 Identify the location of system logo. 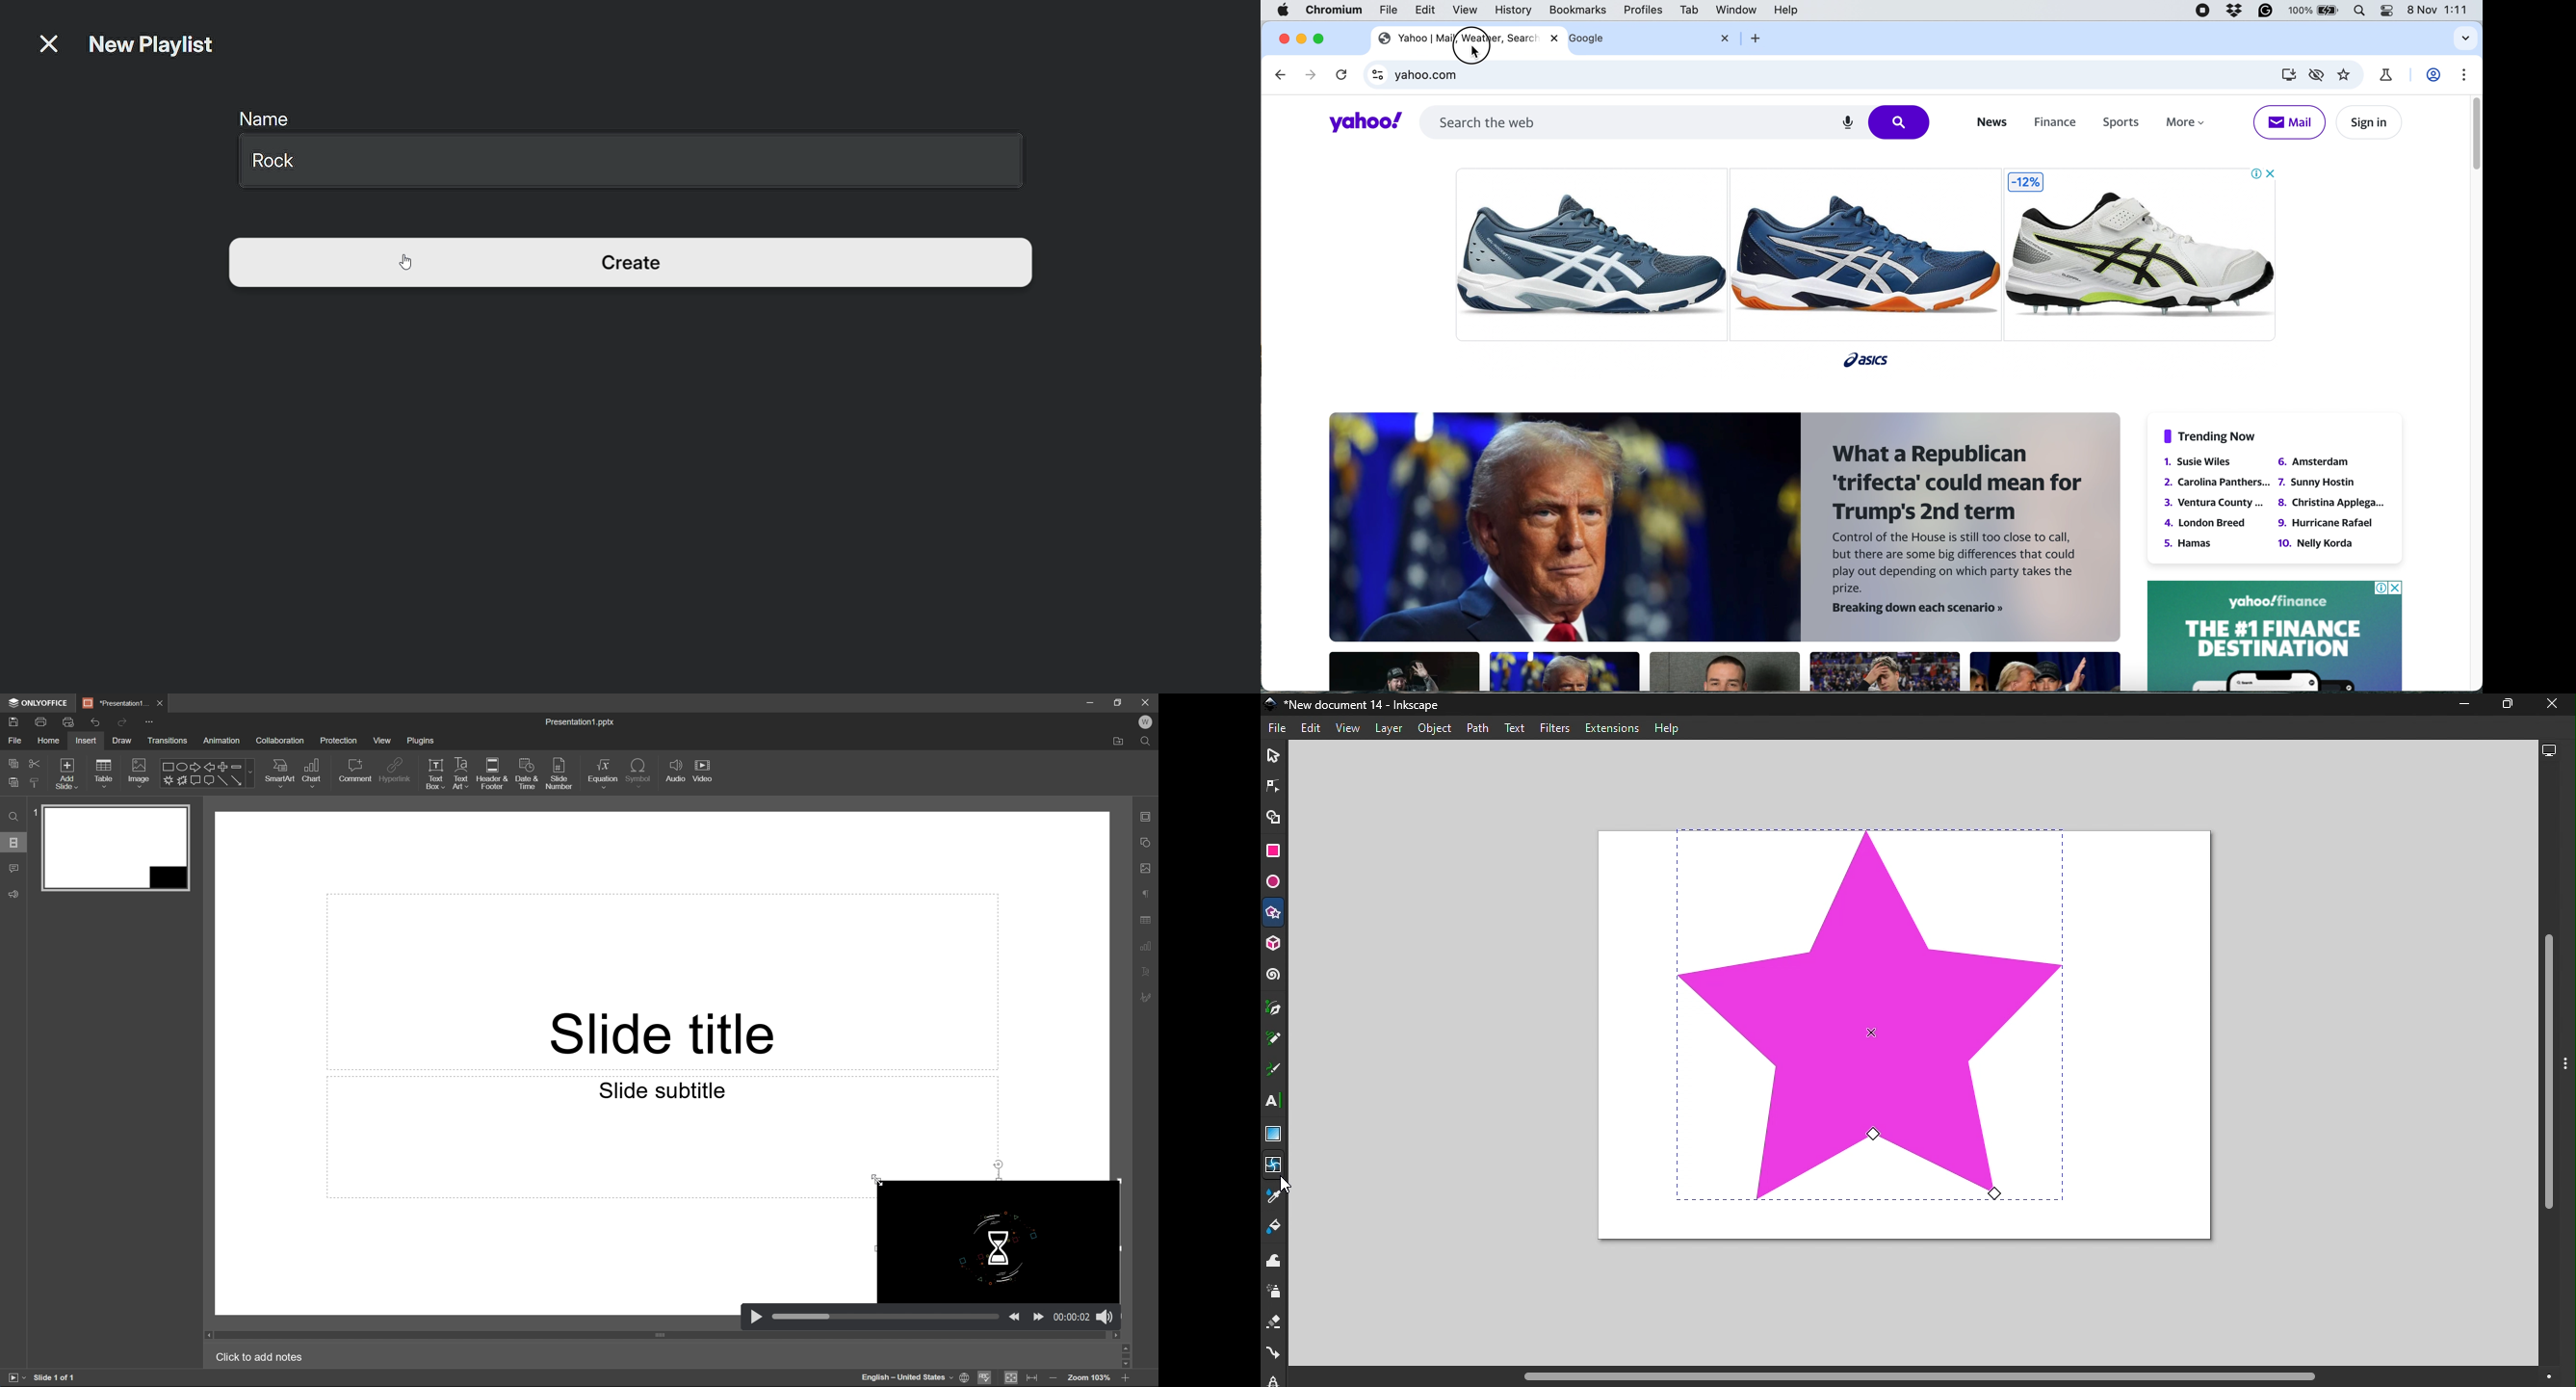
(1284, 11).